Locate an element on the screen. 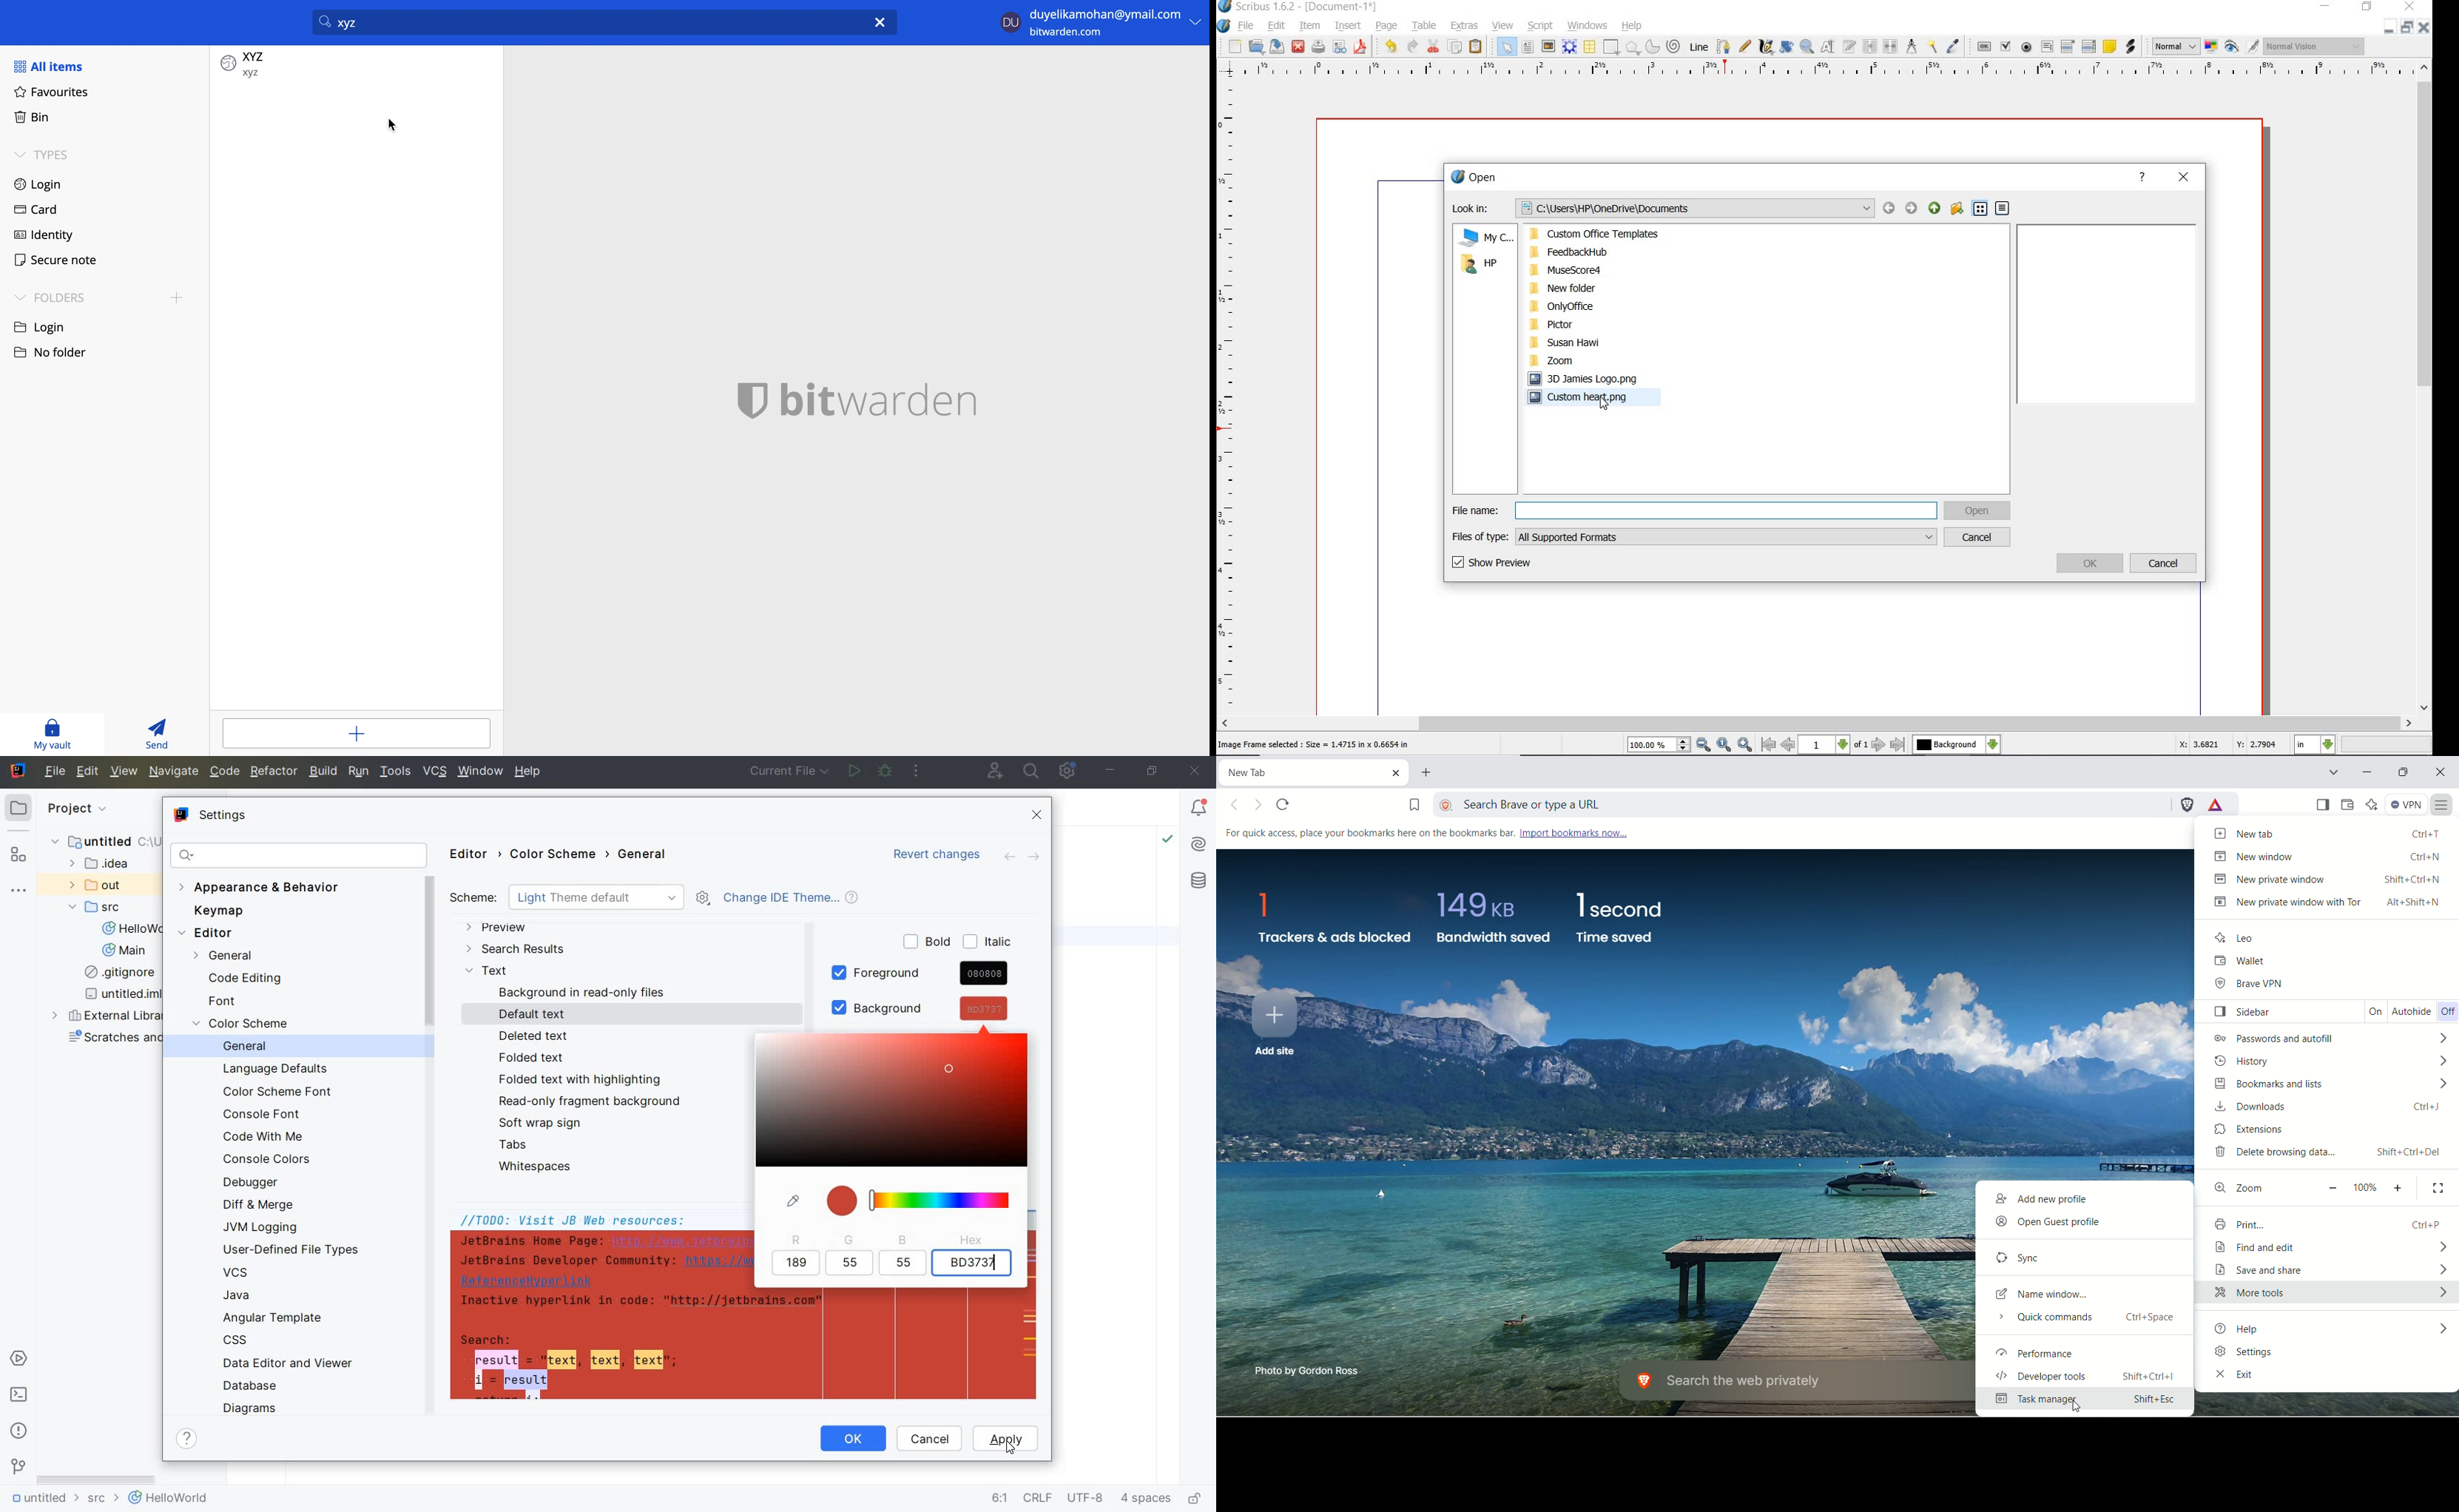 The width and height of the screenshot is (2464, 1512). ruler is located at coordinates (1831, 70).